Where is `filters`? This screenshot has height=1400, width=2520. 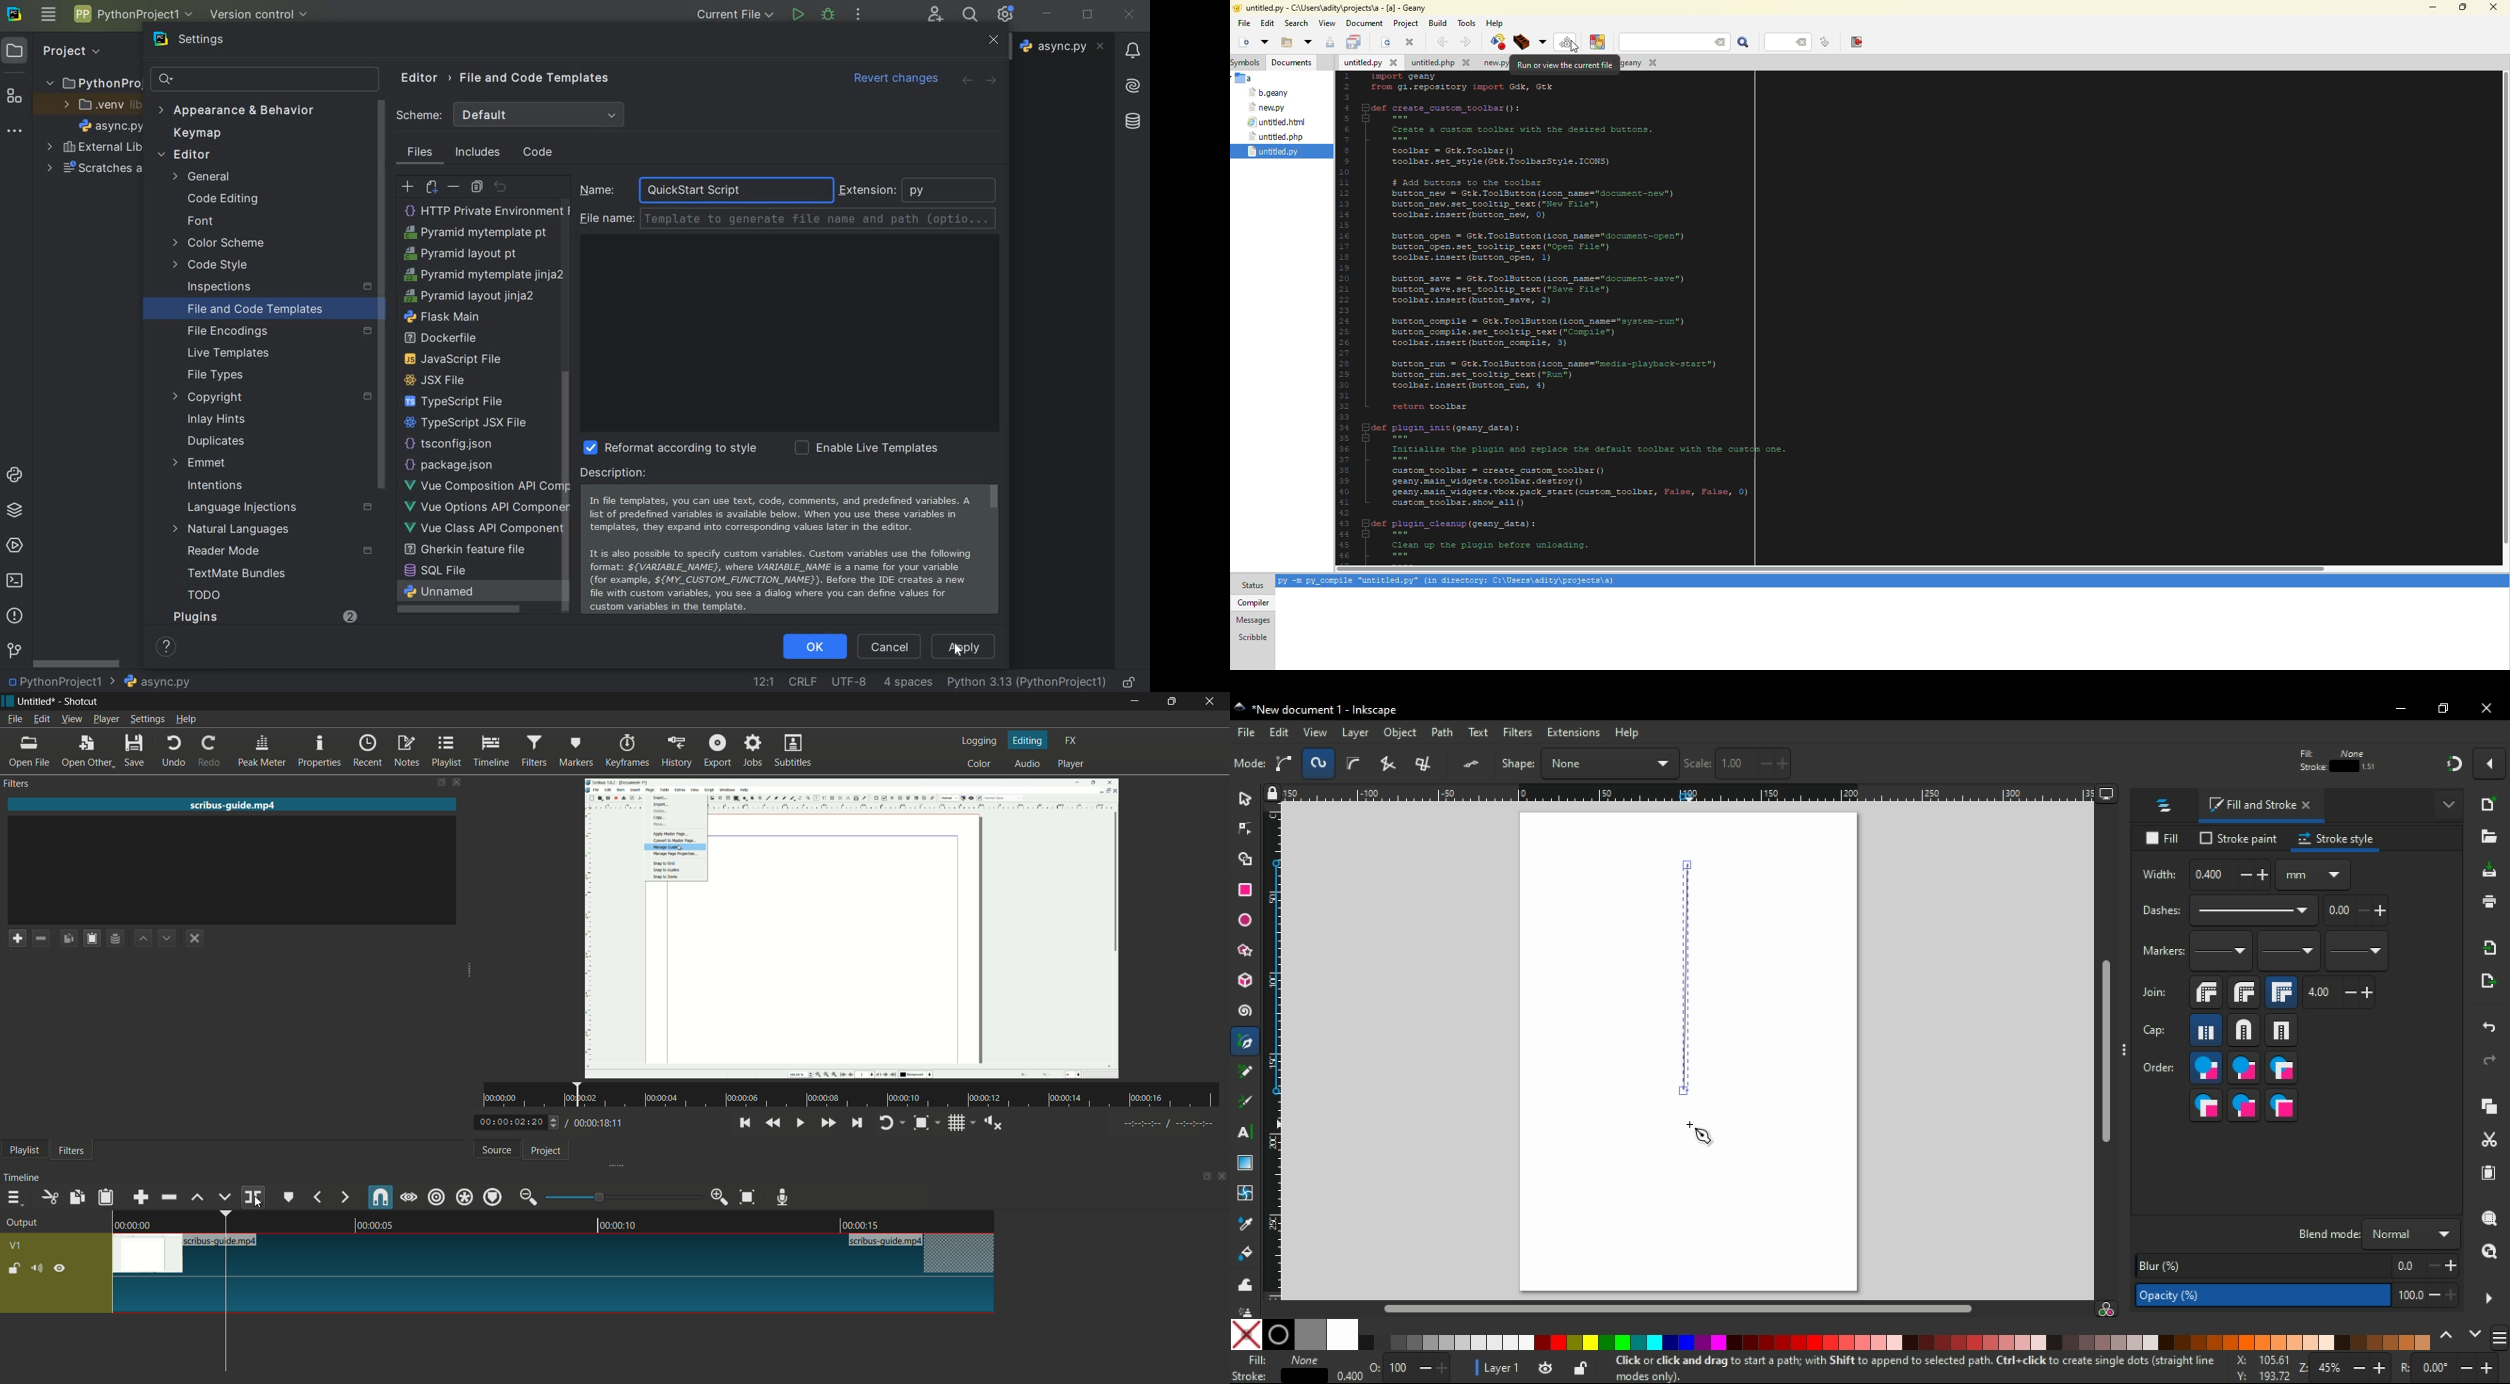 filters is located at coordinates (1519, 734).